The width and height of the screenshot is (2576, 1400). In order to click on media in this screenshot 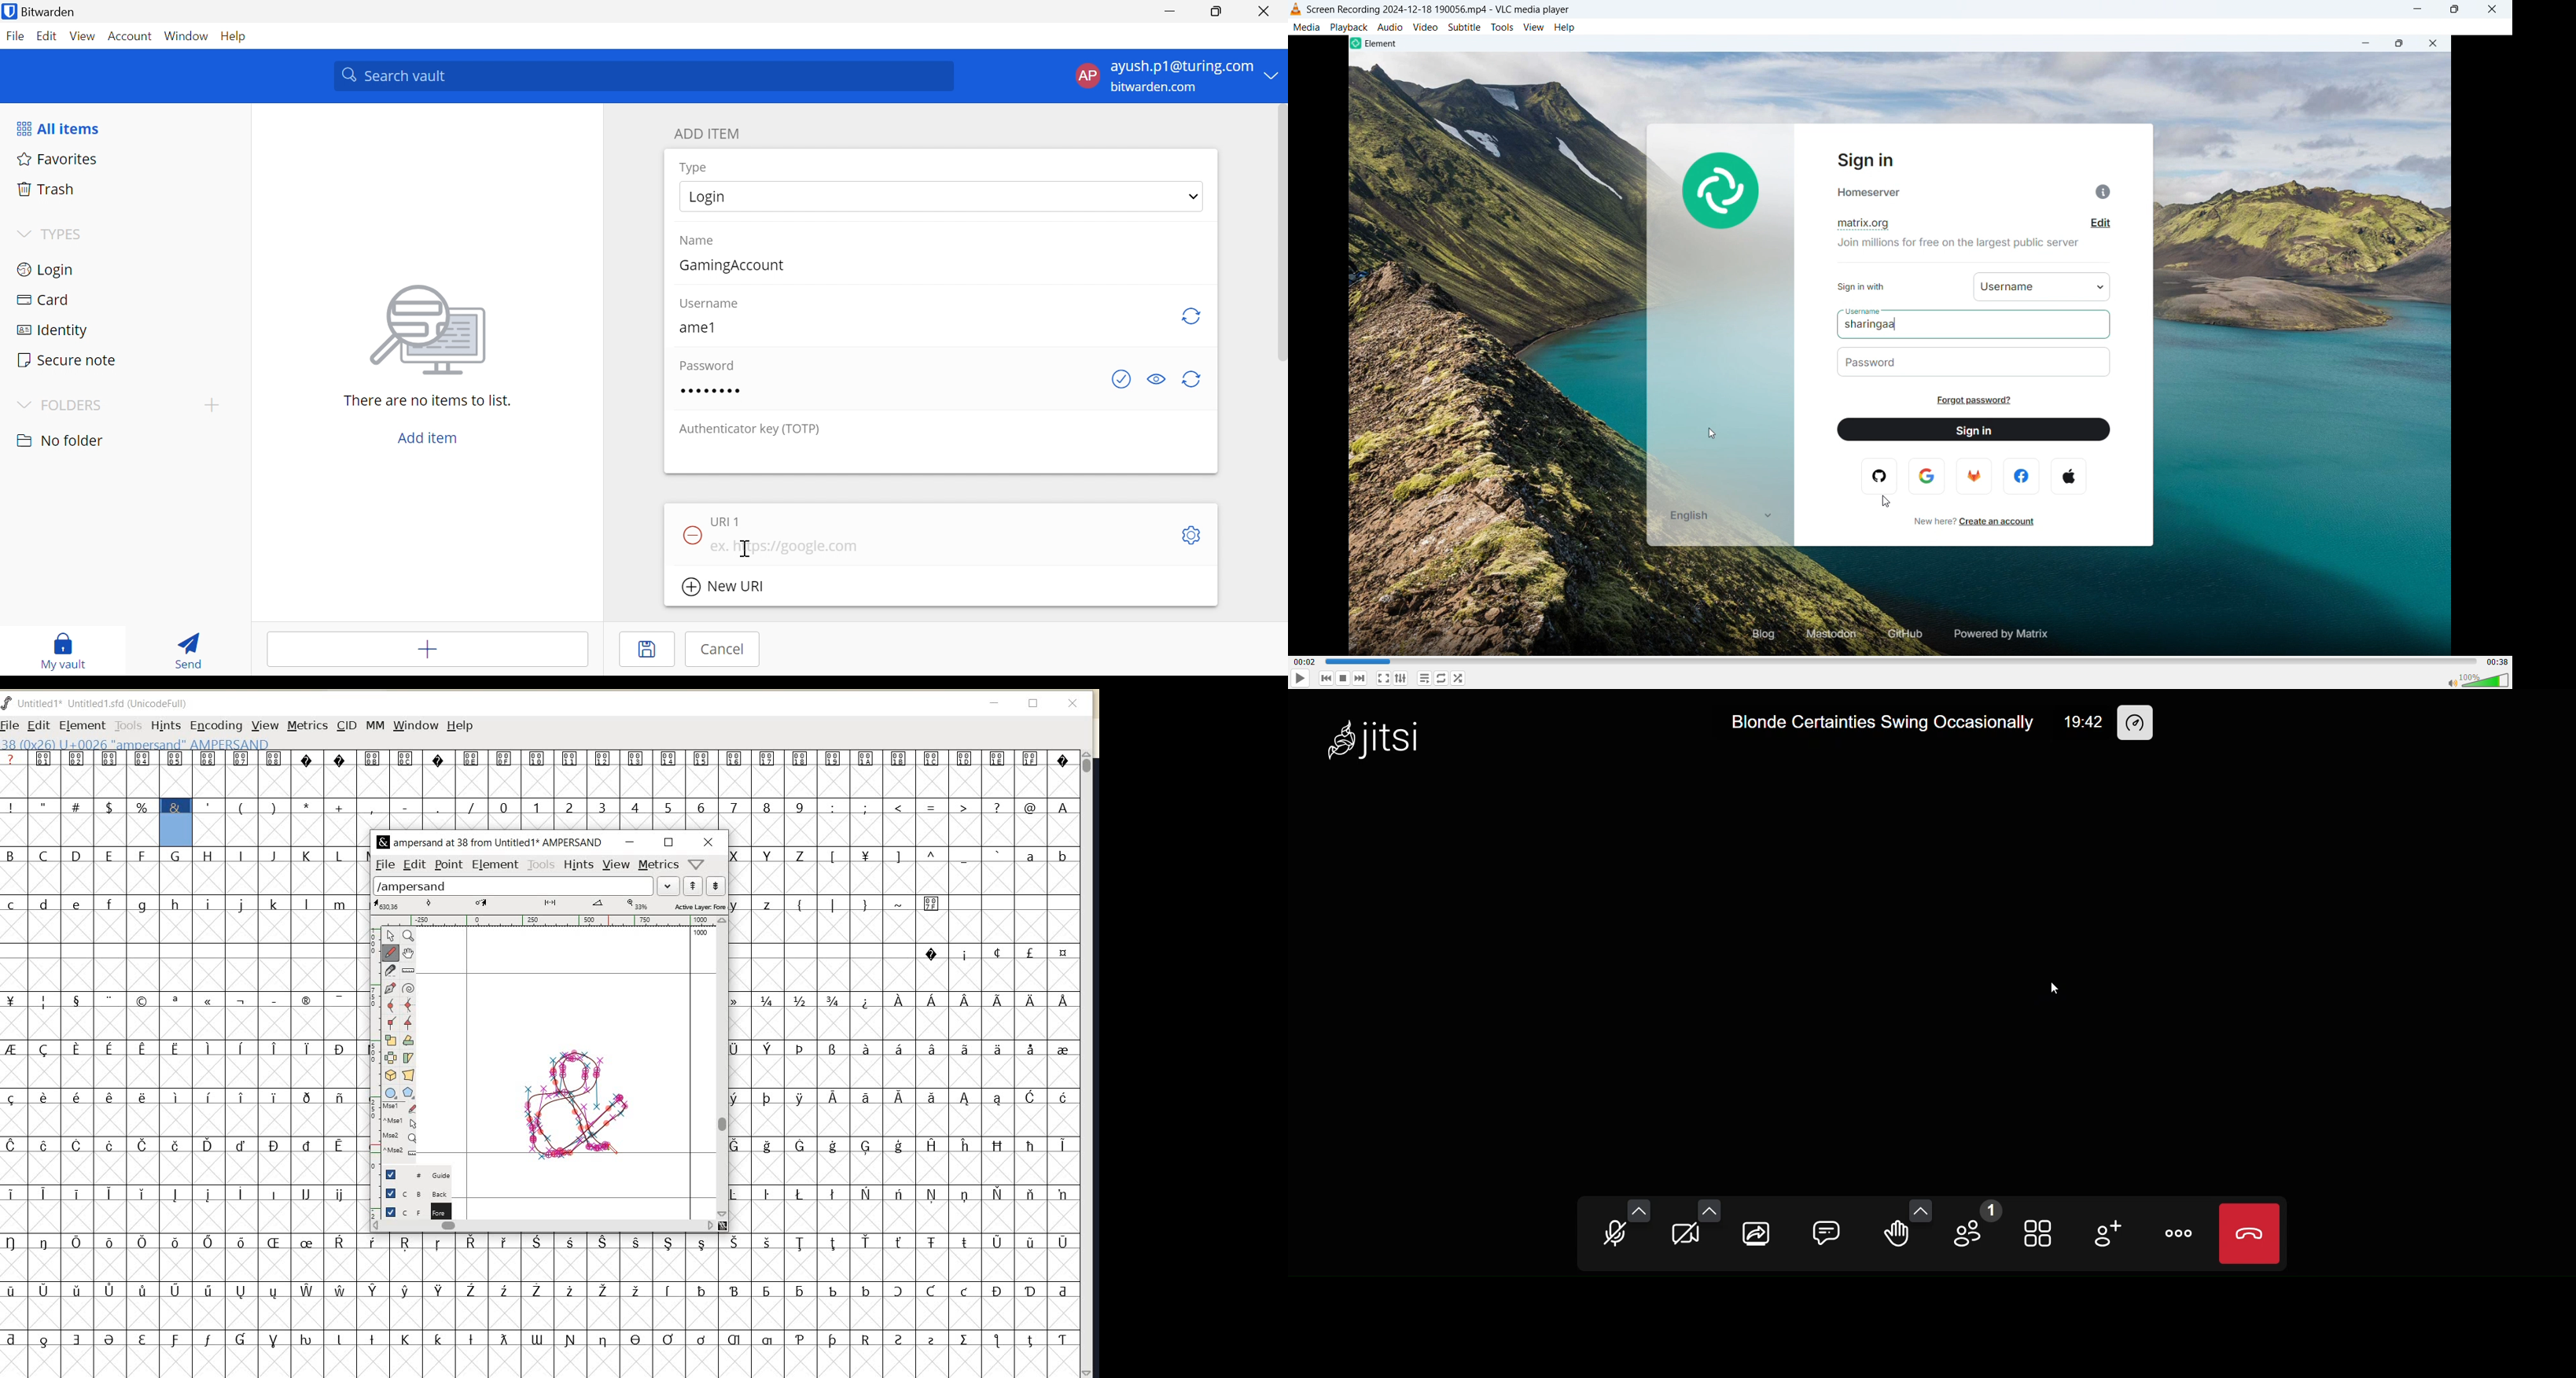, I will do `click(1307, 27)`.